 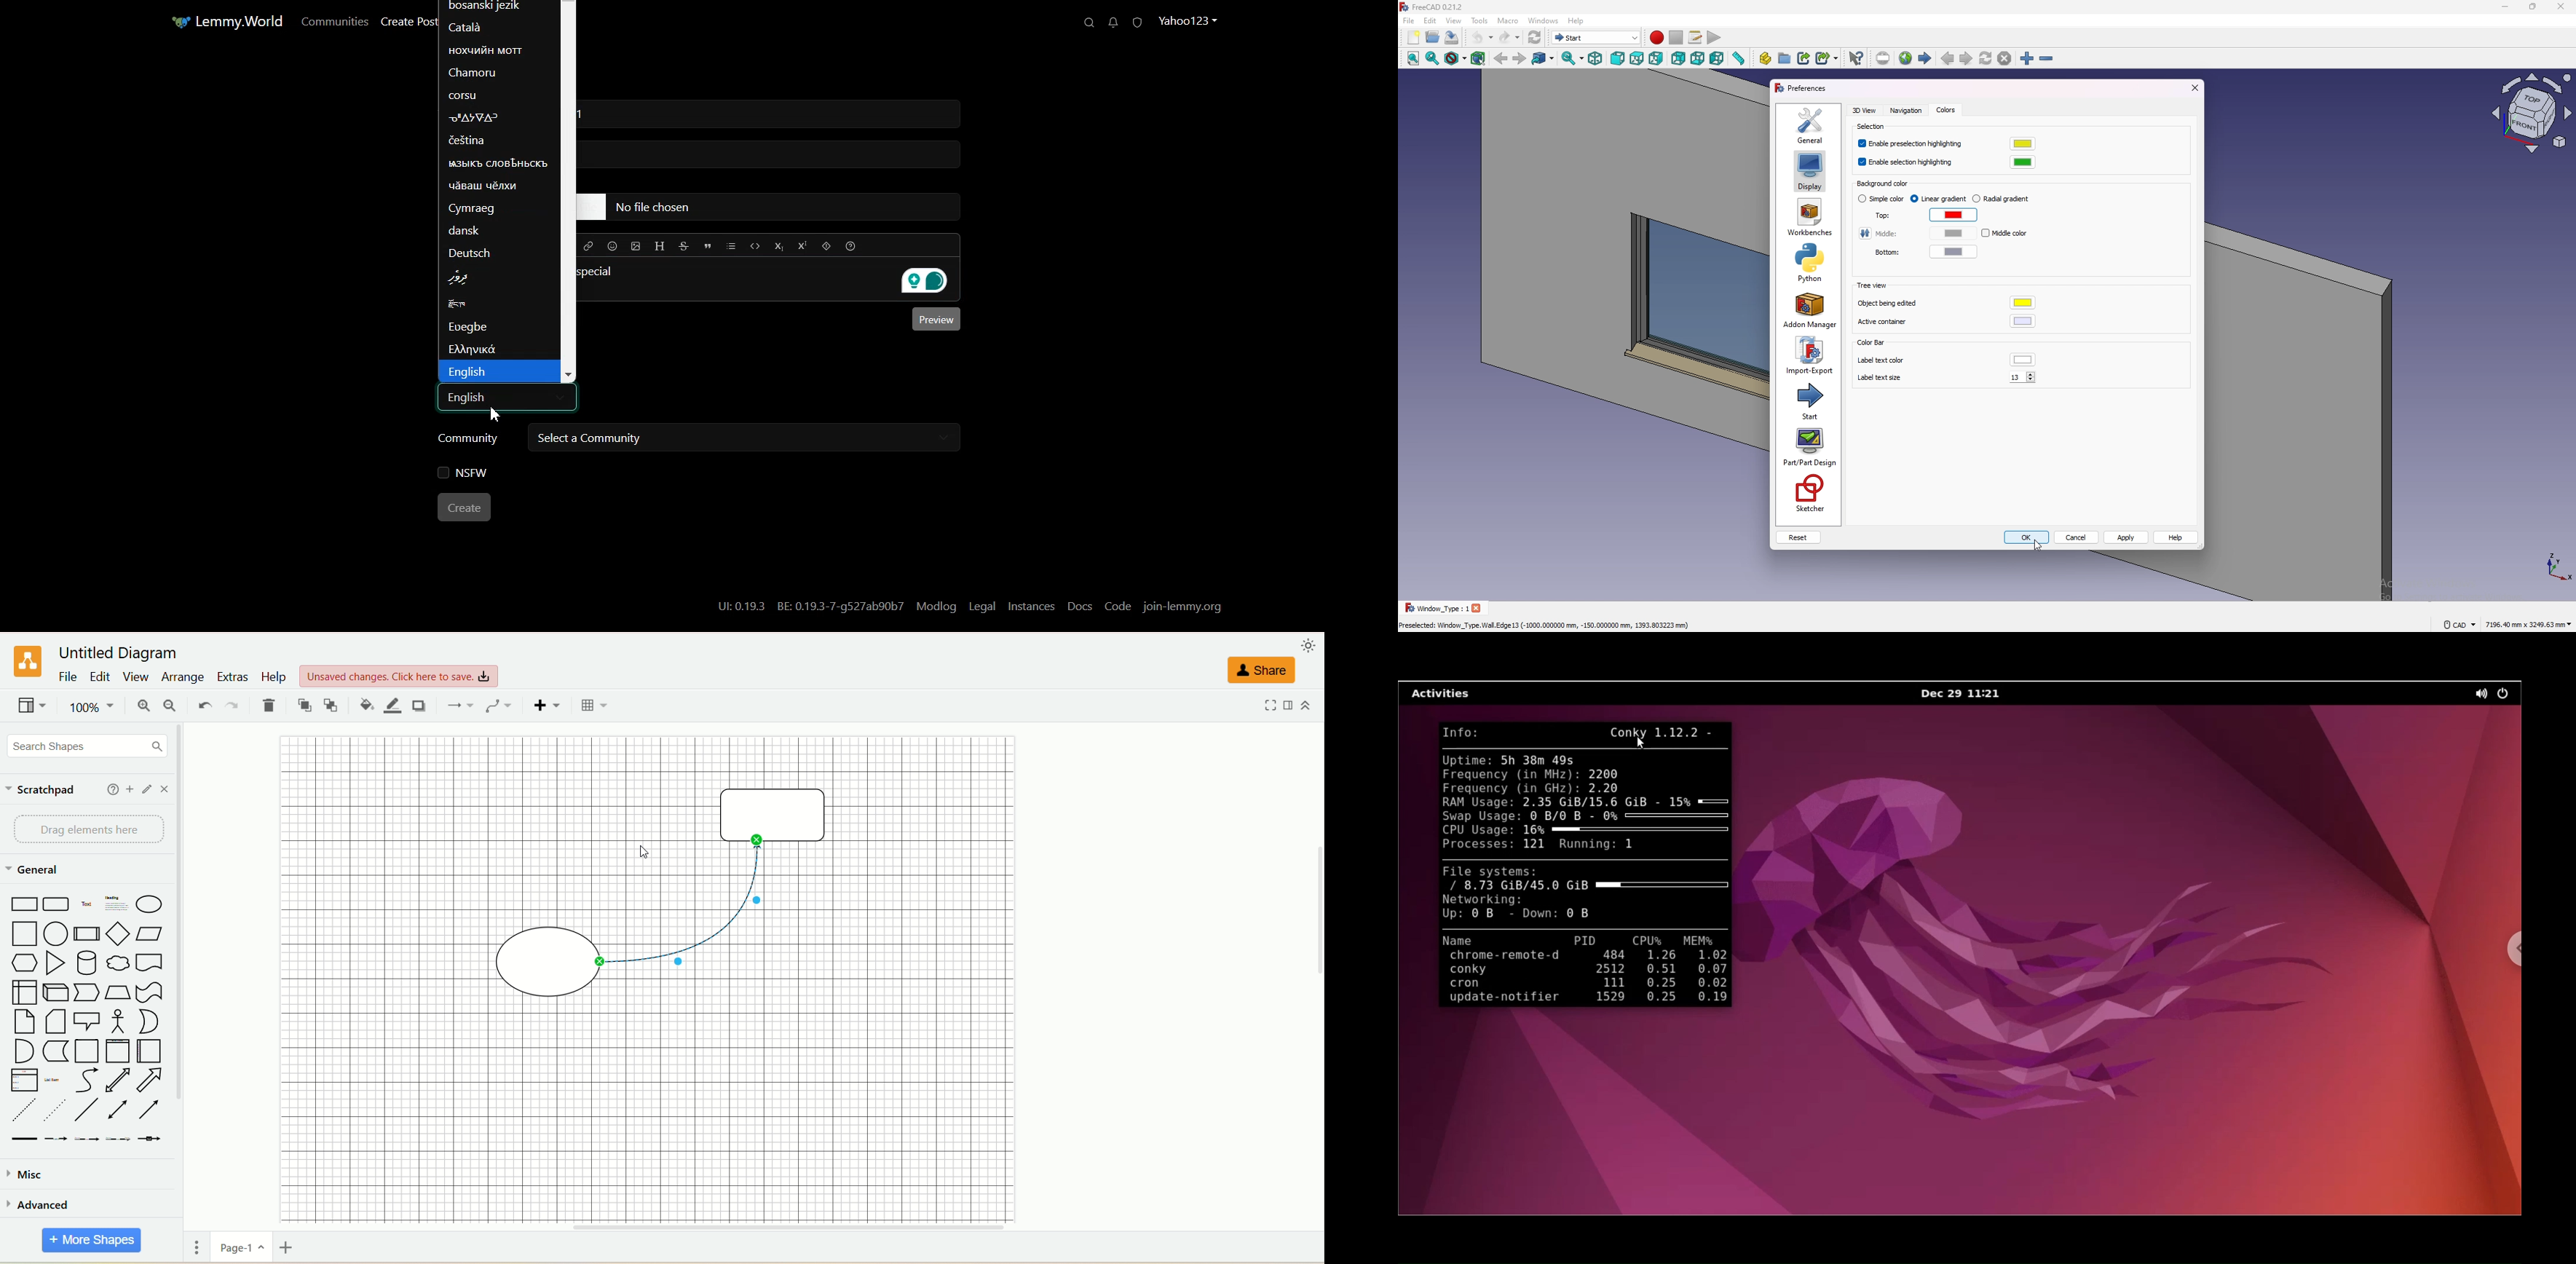 What do you see at coordinates (181, 676) in the screenshot?
I see `arrange` at bounding box center [181, 676].